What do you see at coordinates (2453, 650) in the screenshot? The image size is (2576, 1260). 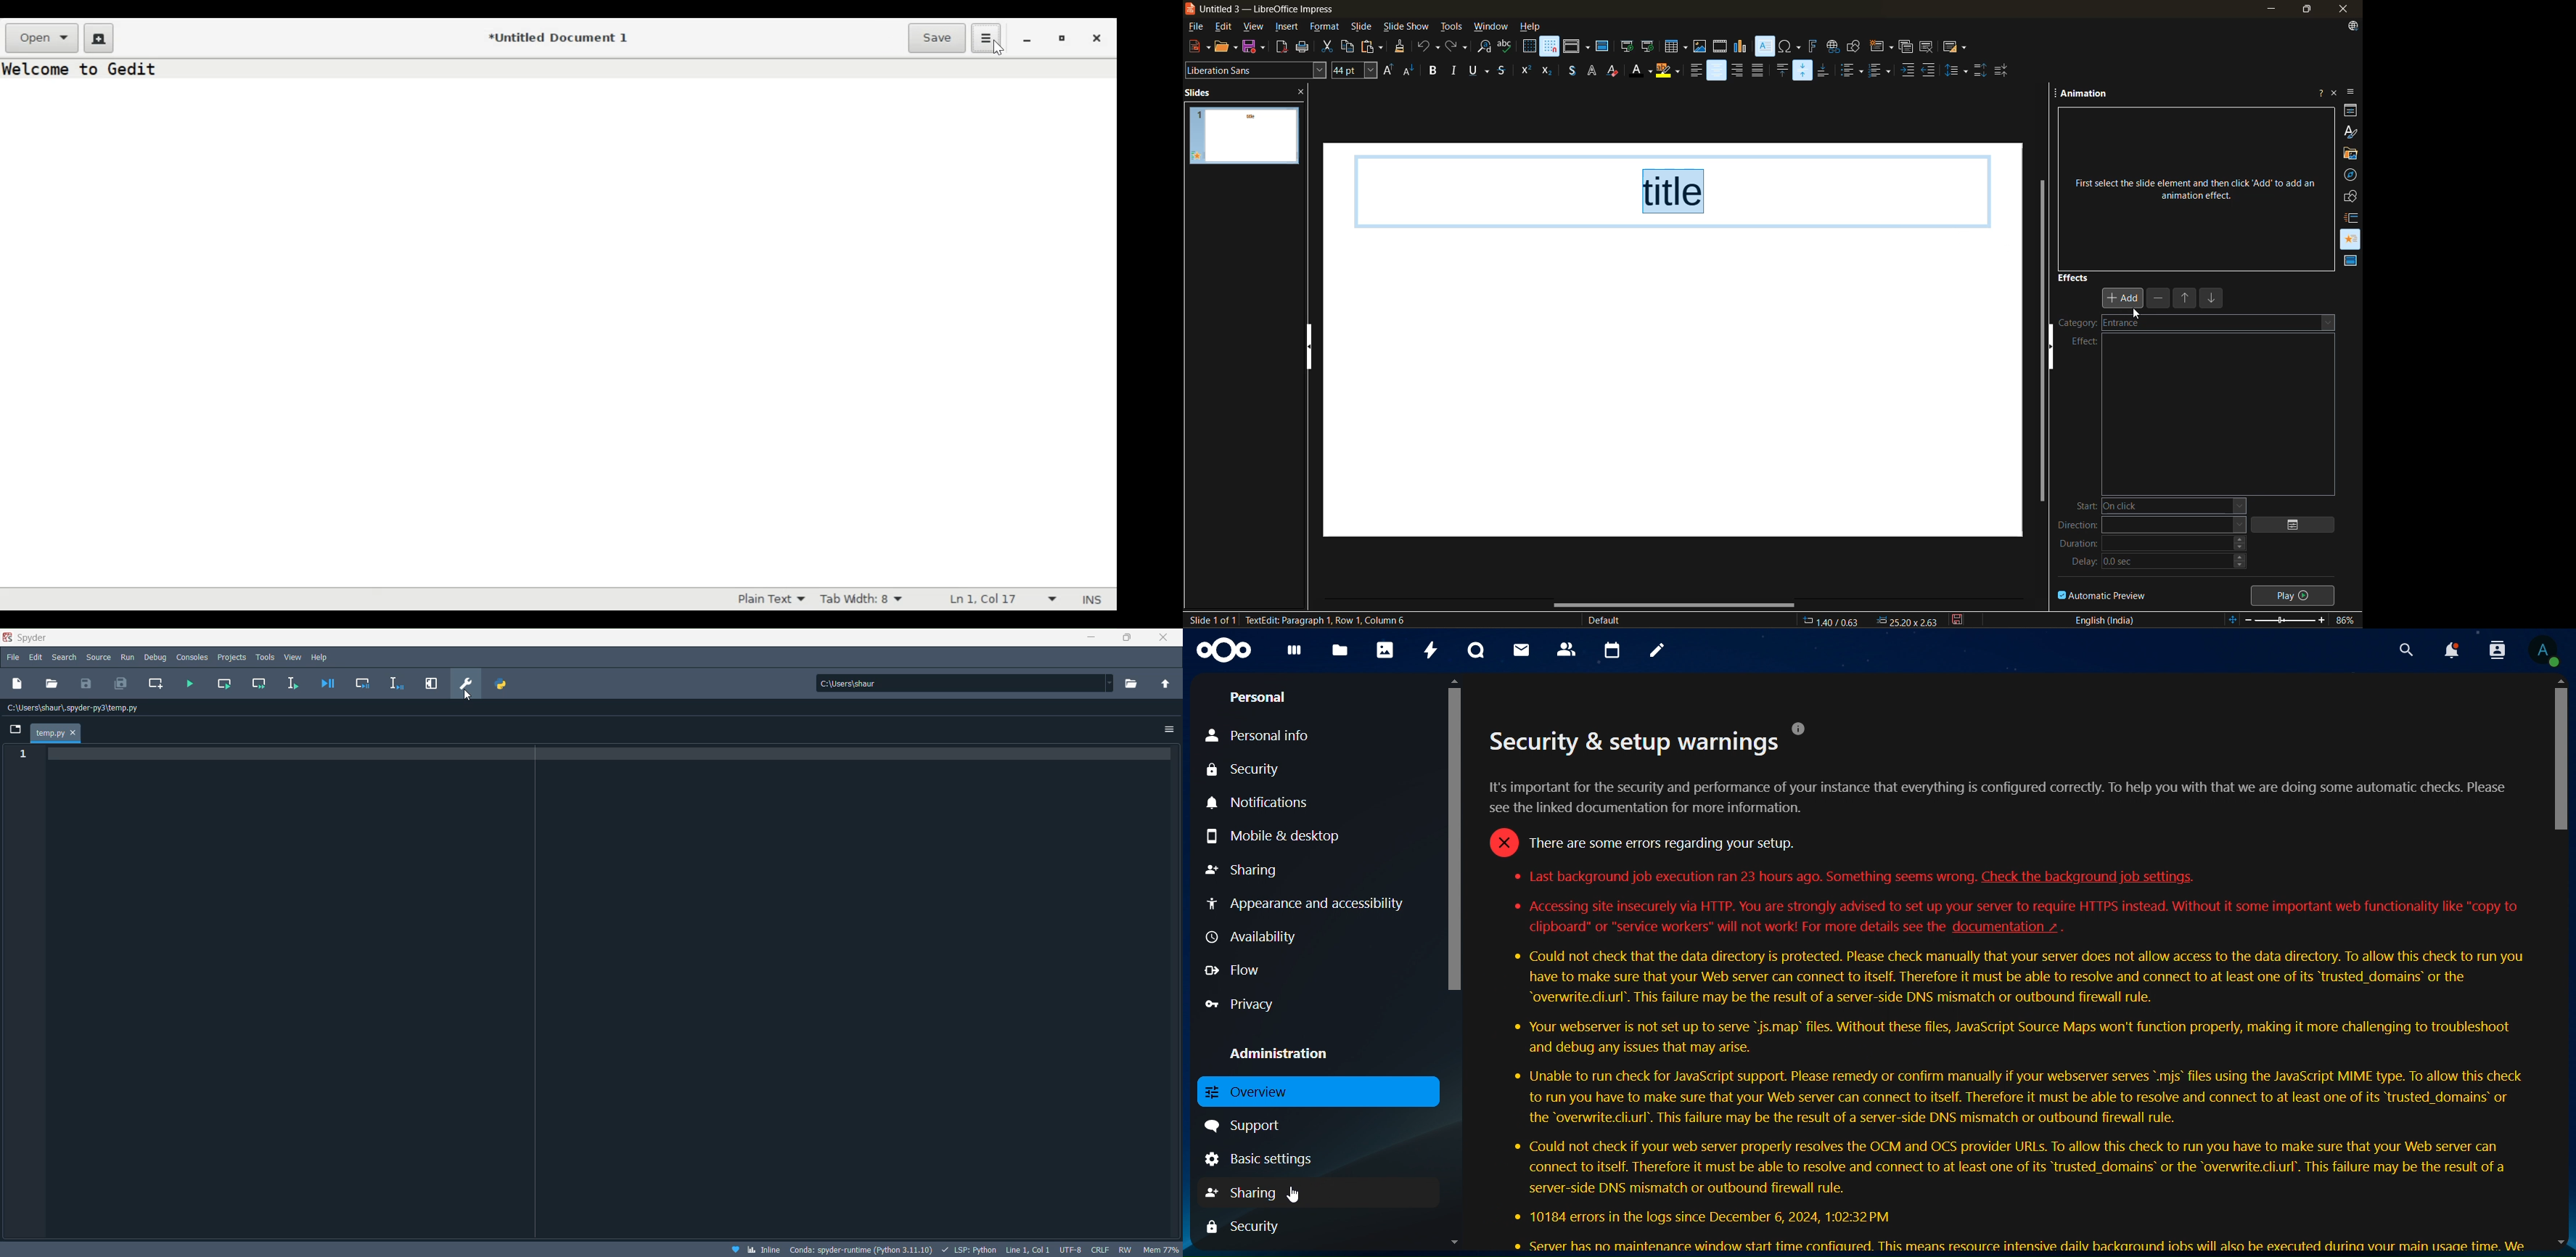 I see `notifications` at bounding box center [2453, 650].